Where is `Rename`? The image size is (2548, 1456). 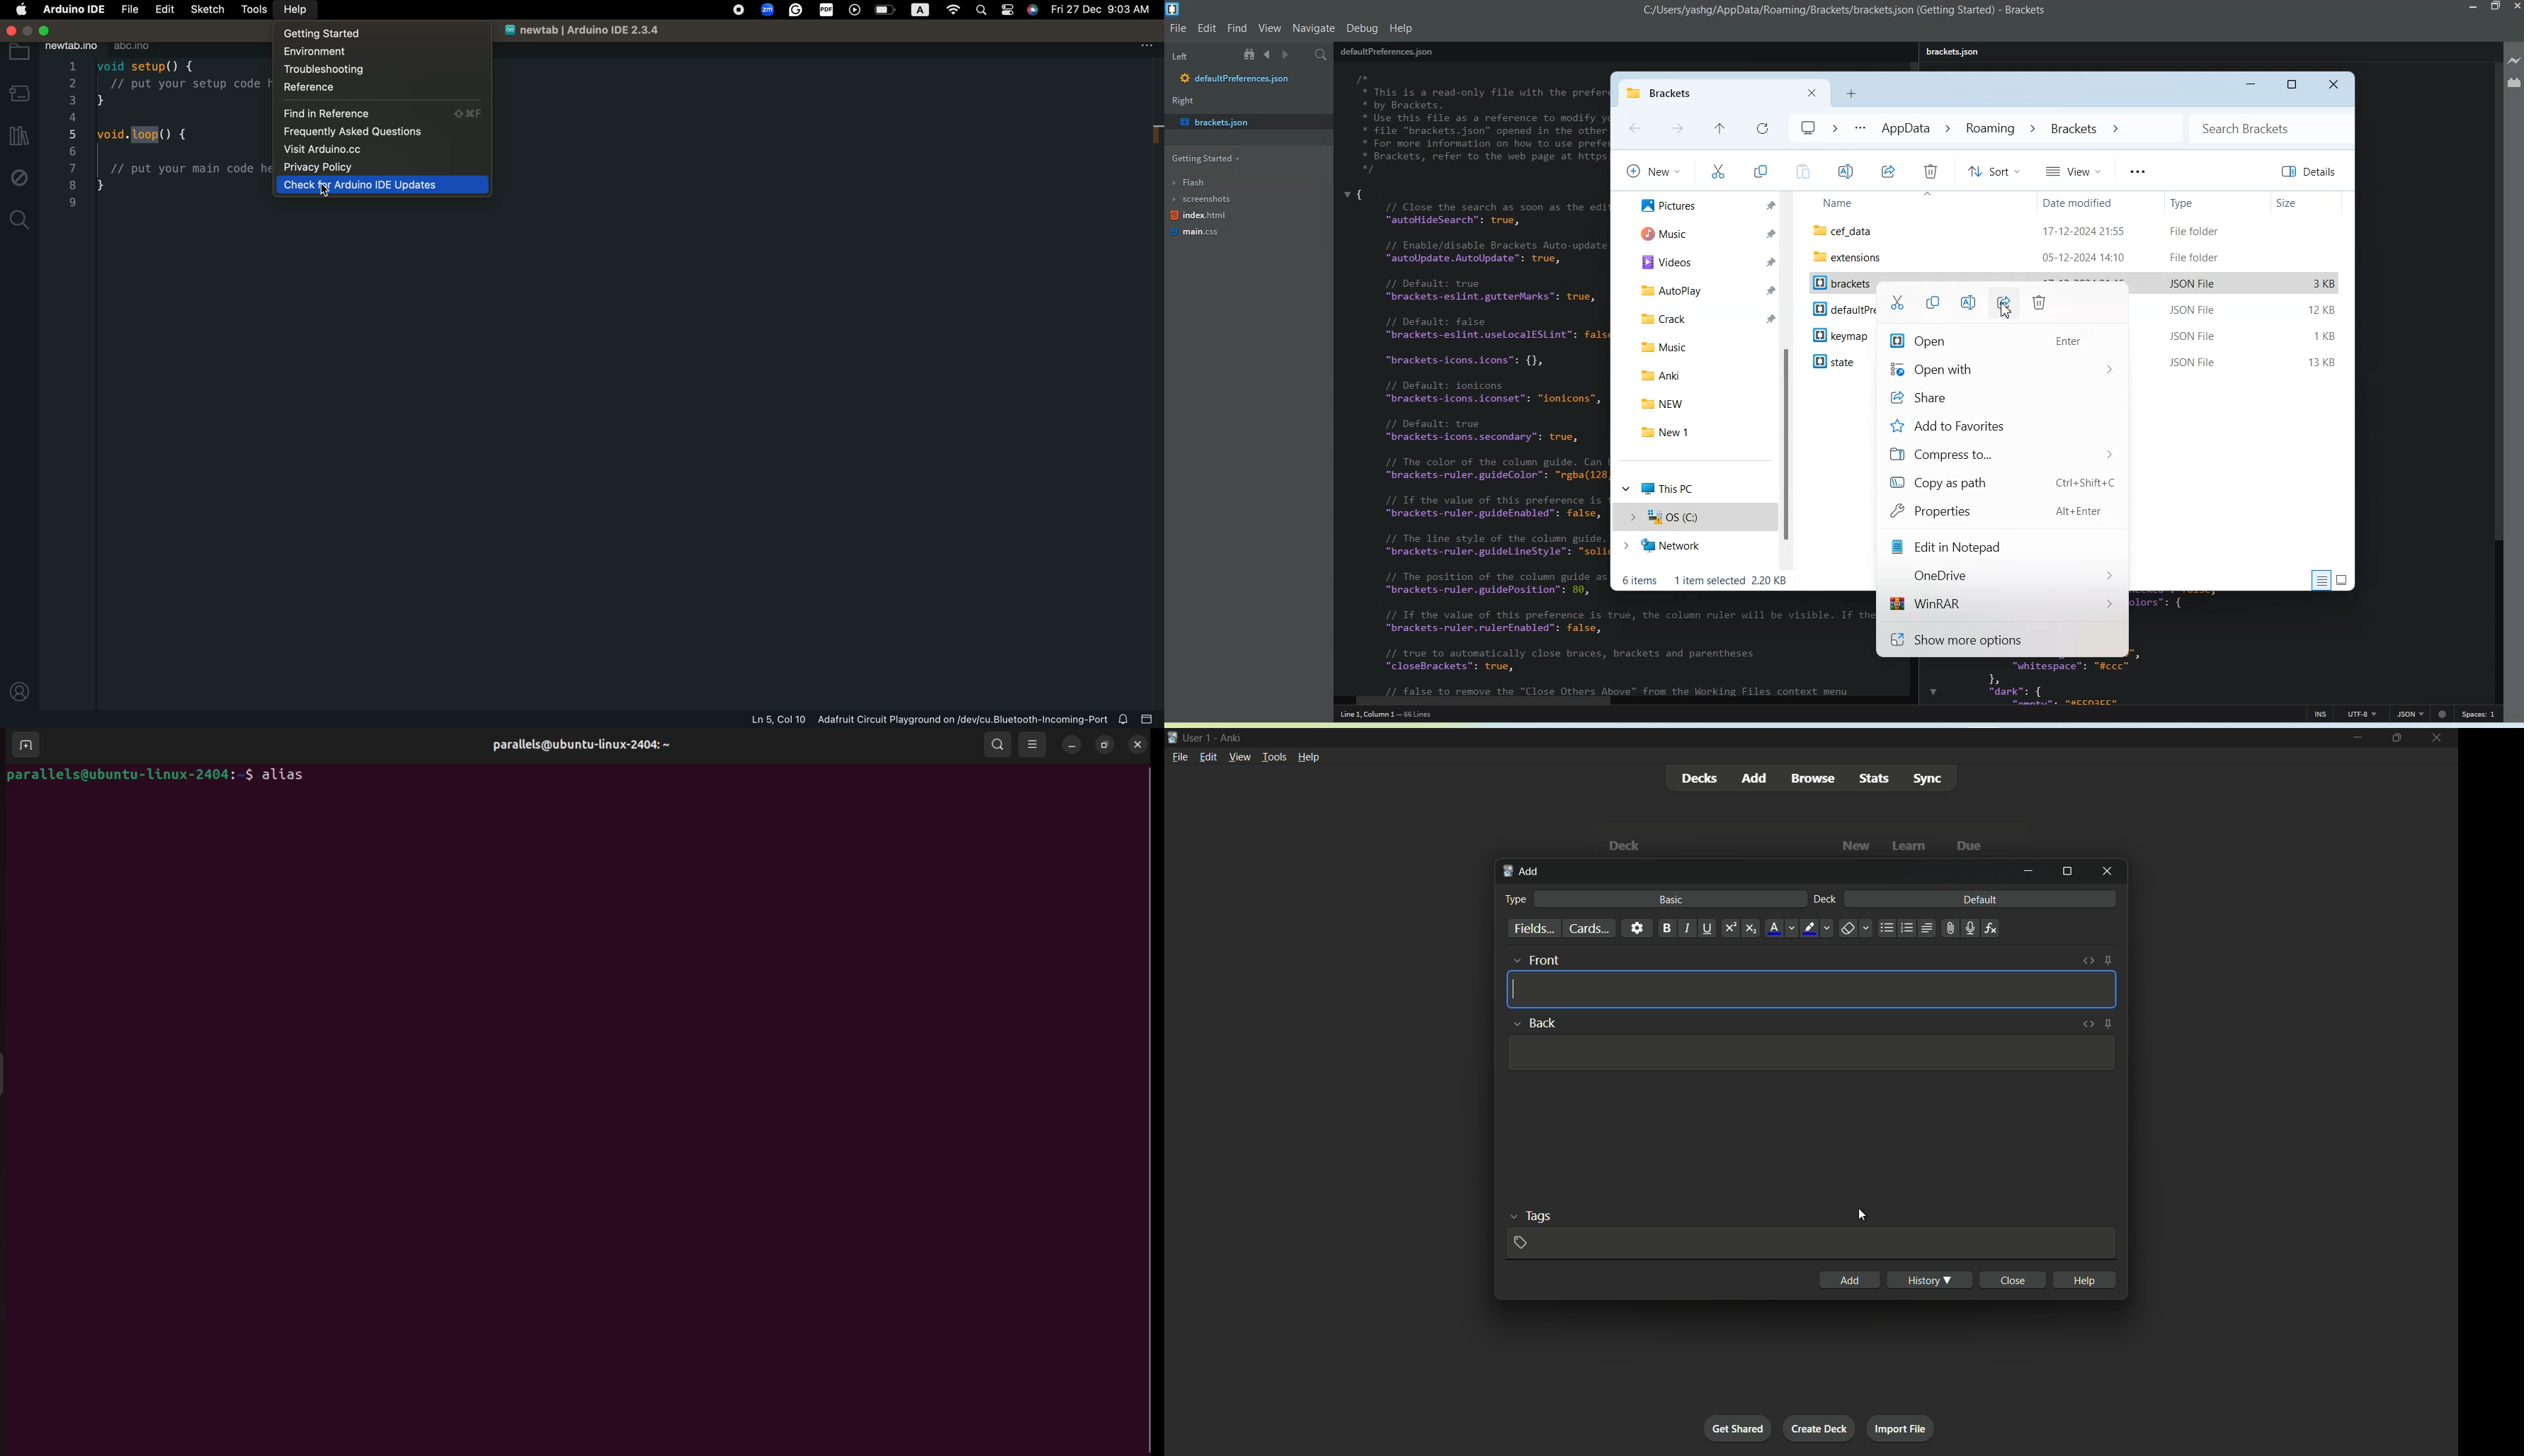
Rename is located at coordinates (1846, 171).